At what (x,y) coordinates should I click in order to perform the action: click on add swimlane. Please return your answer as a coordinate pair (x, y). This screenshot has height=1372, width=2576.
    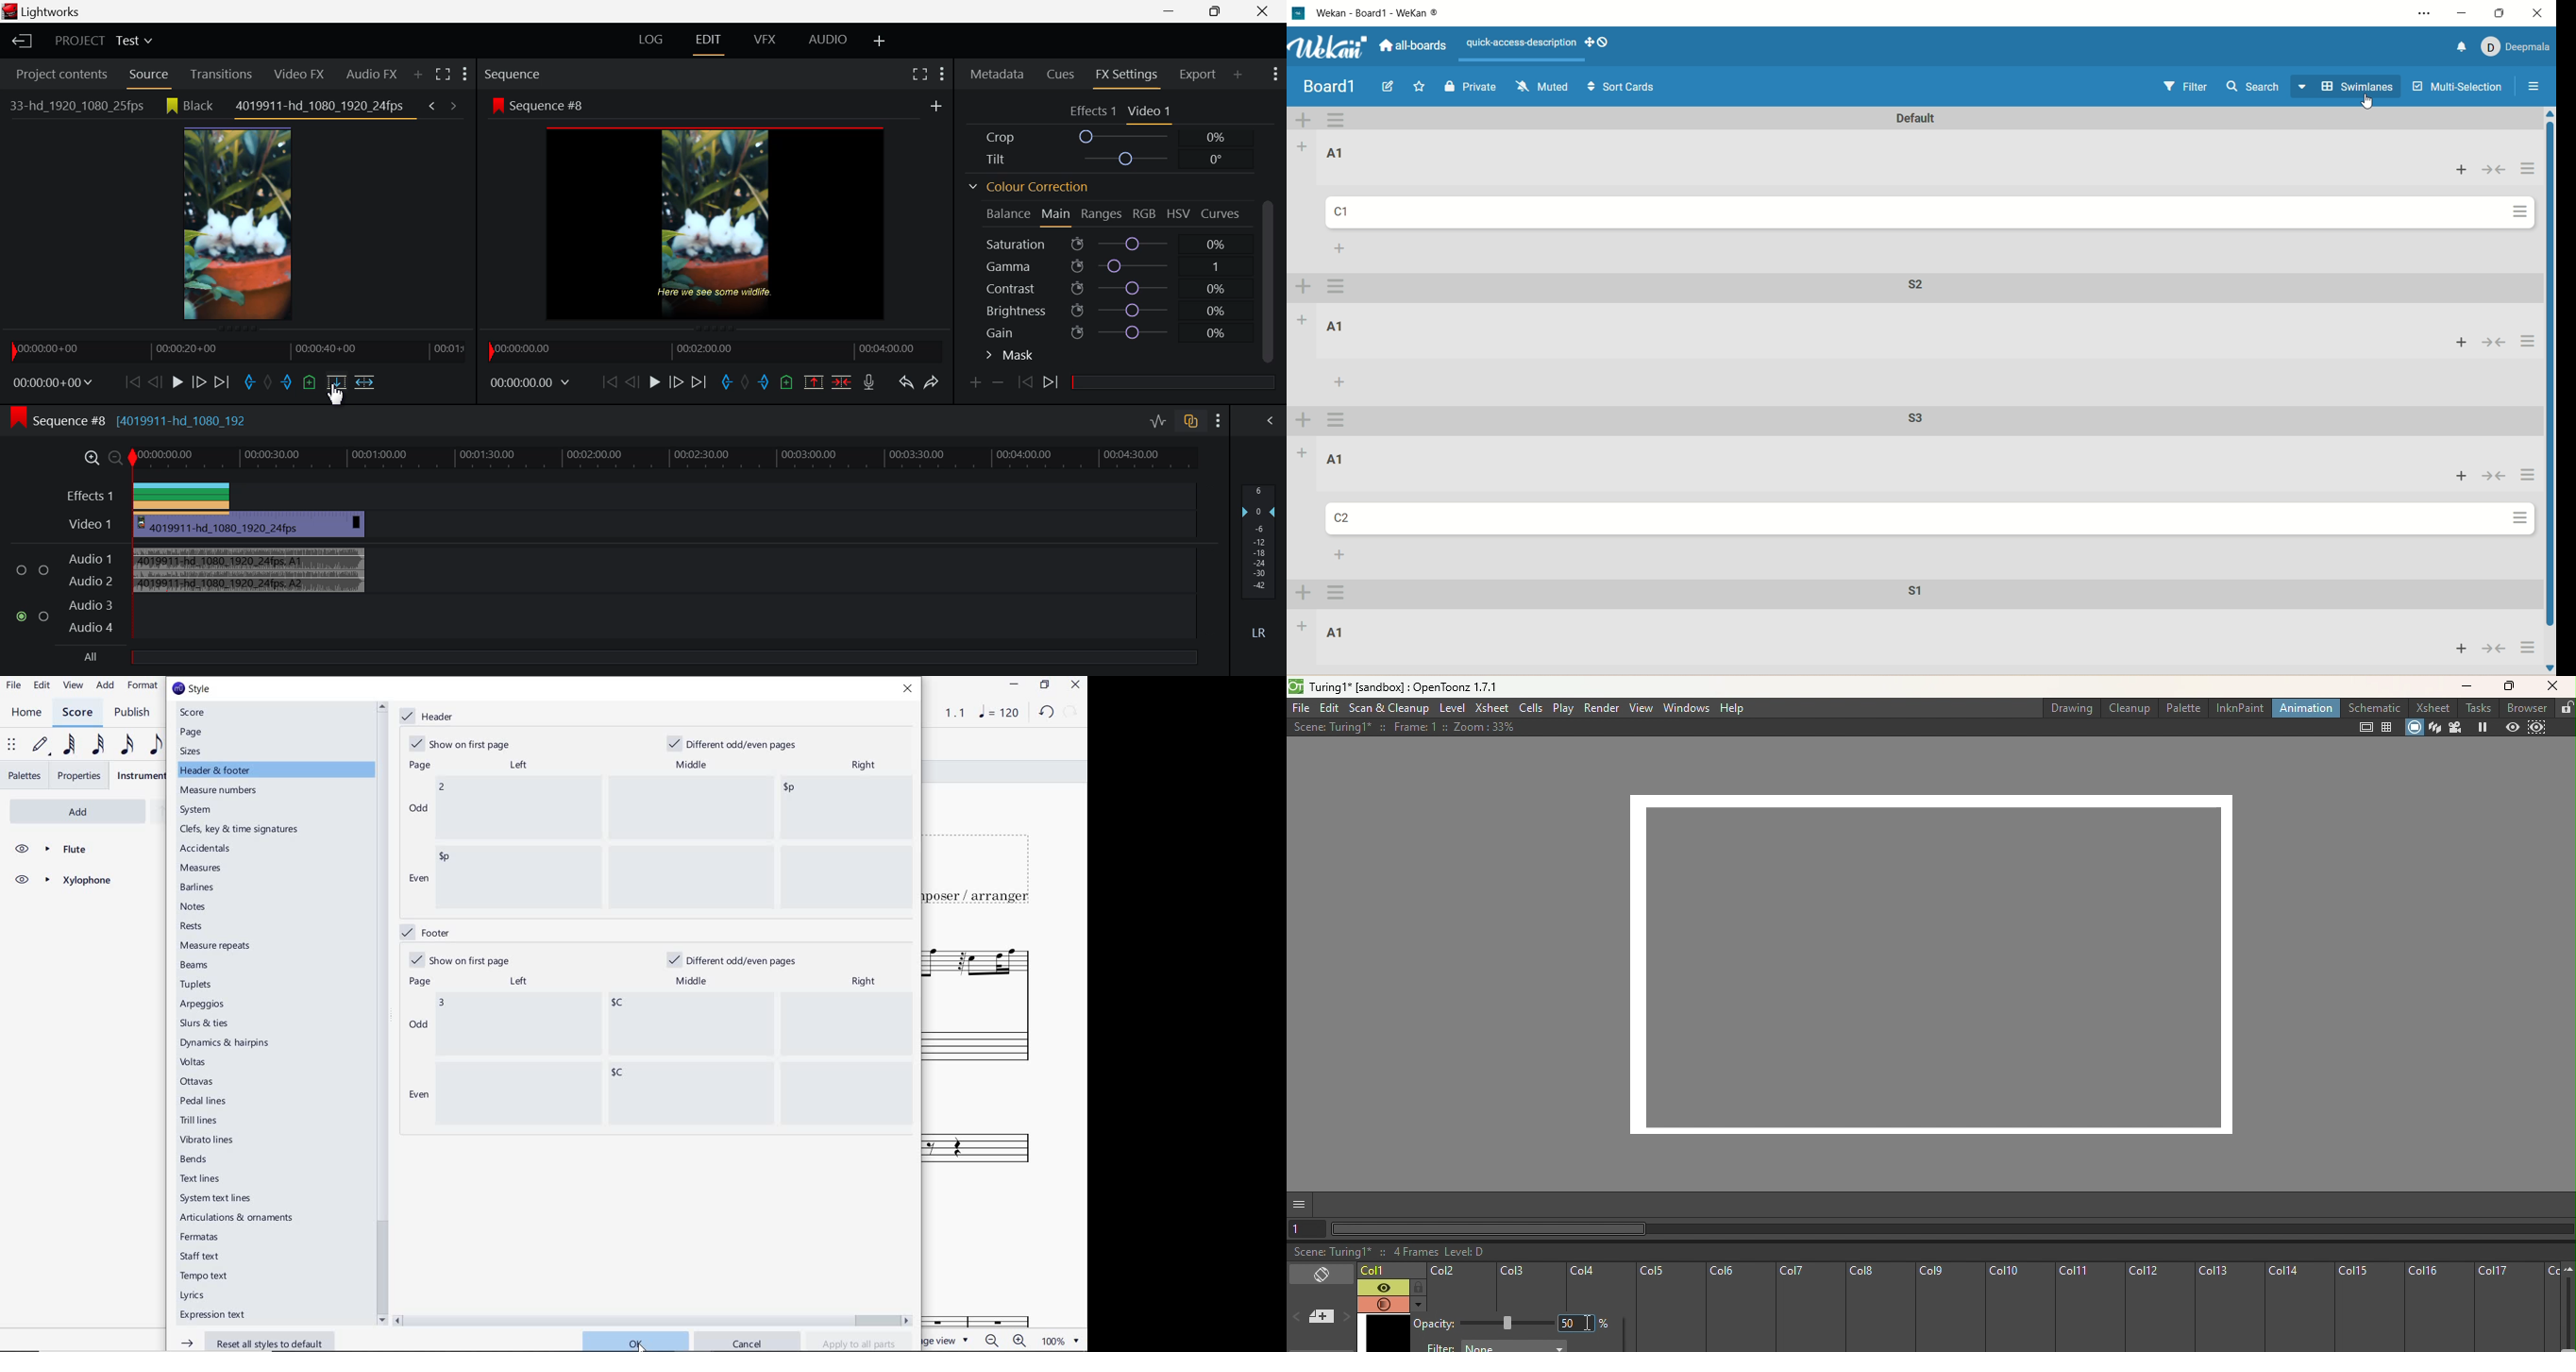
    Looking at the image, I should click on (1304, 420).